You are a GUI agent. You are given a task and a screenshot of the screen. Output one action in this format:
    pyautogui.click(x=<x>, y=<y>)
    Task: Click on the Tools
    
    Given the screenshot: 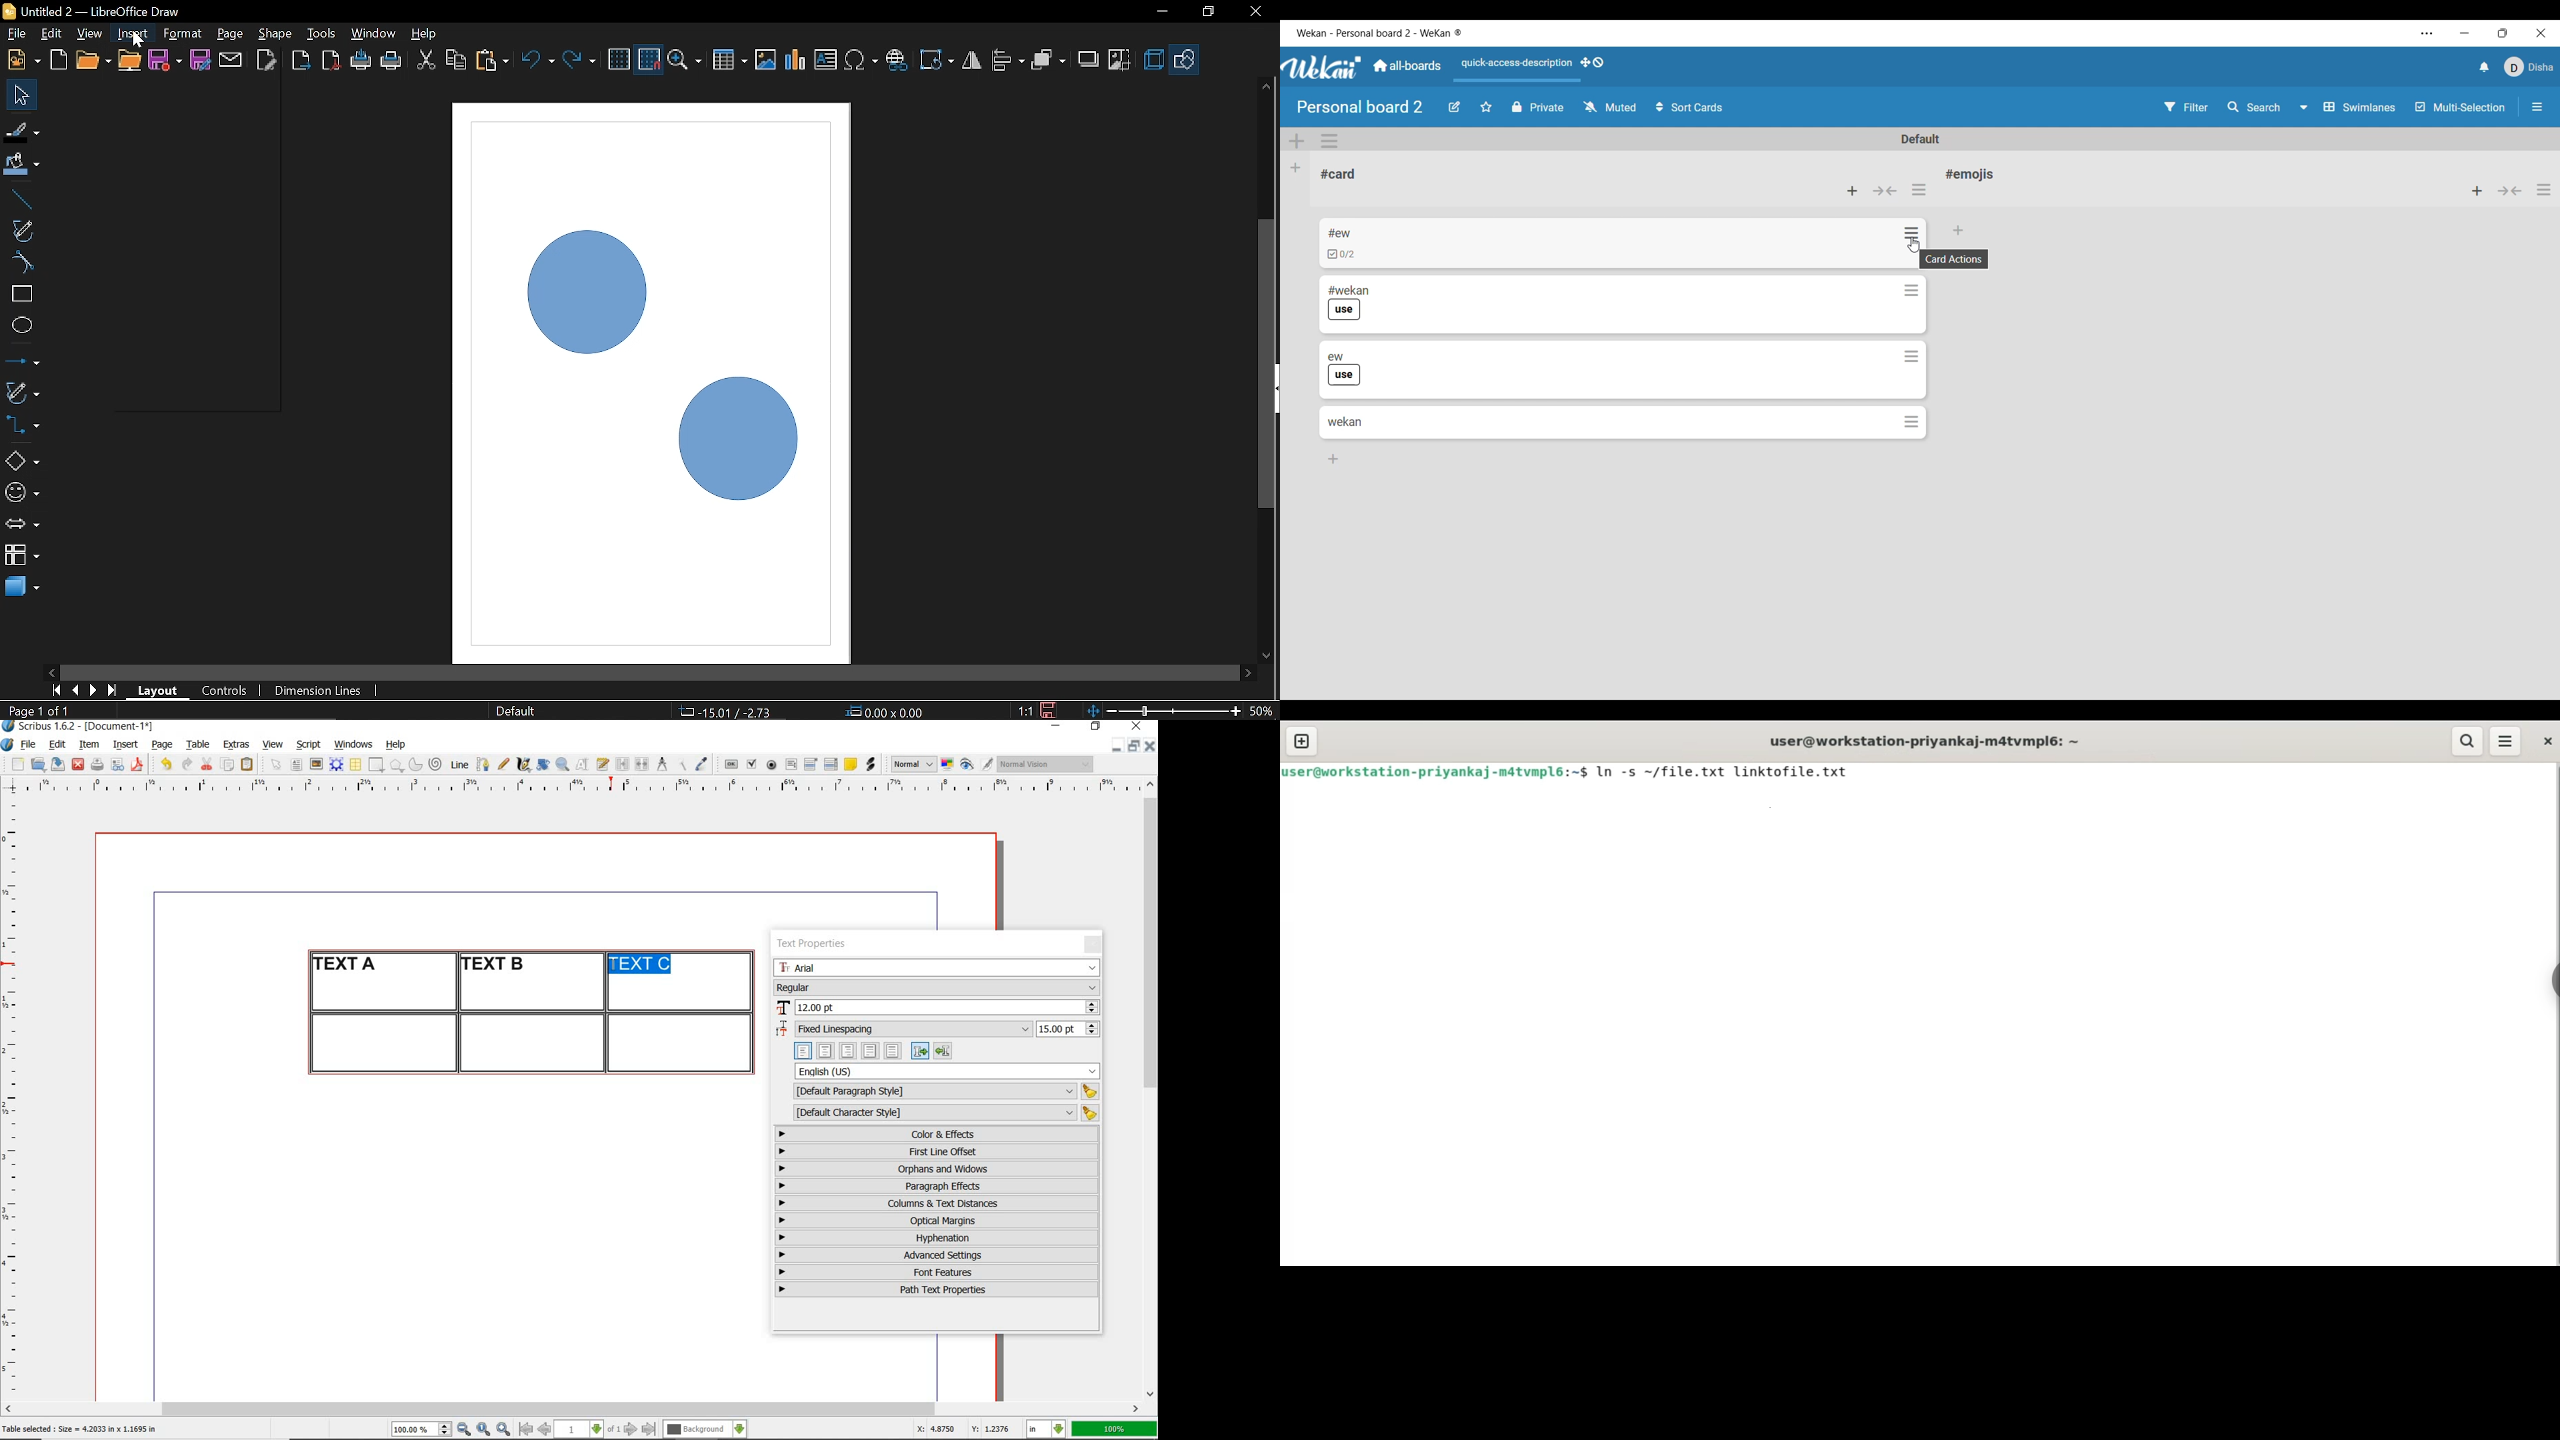 What is the action you would take?
    pyautogui.click(x=322, y=32)
    